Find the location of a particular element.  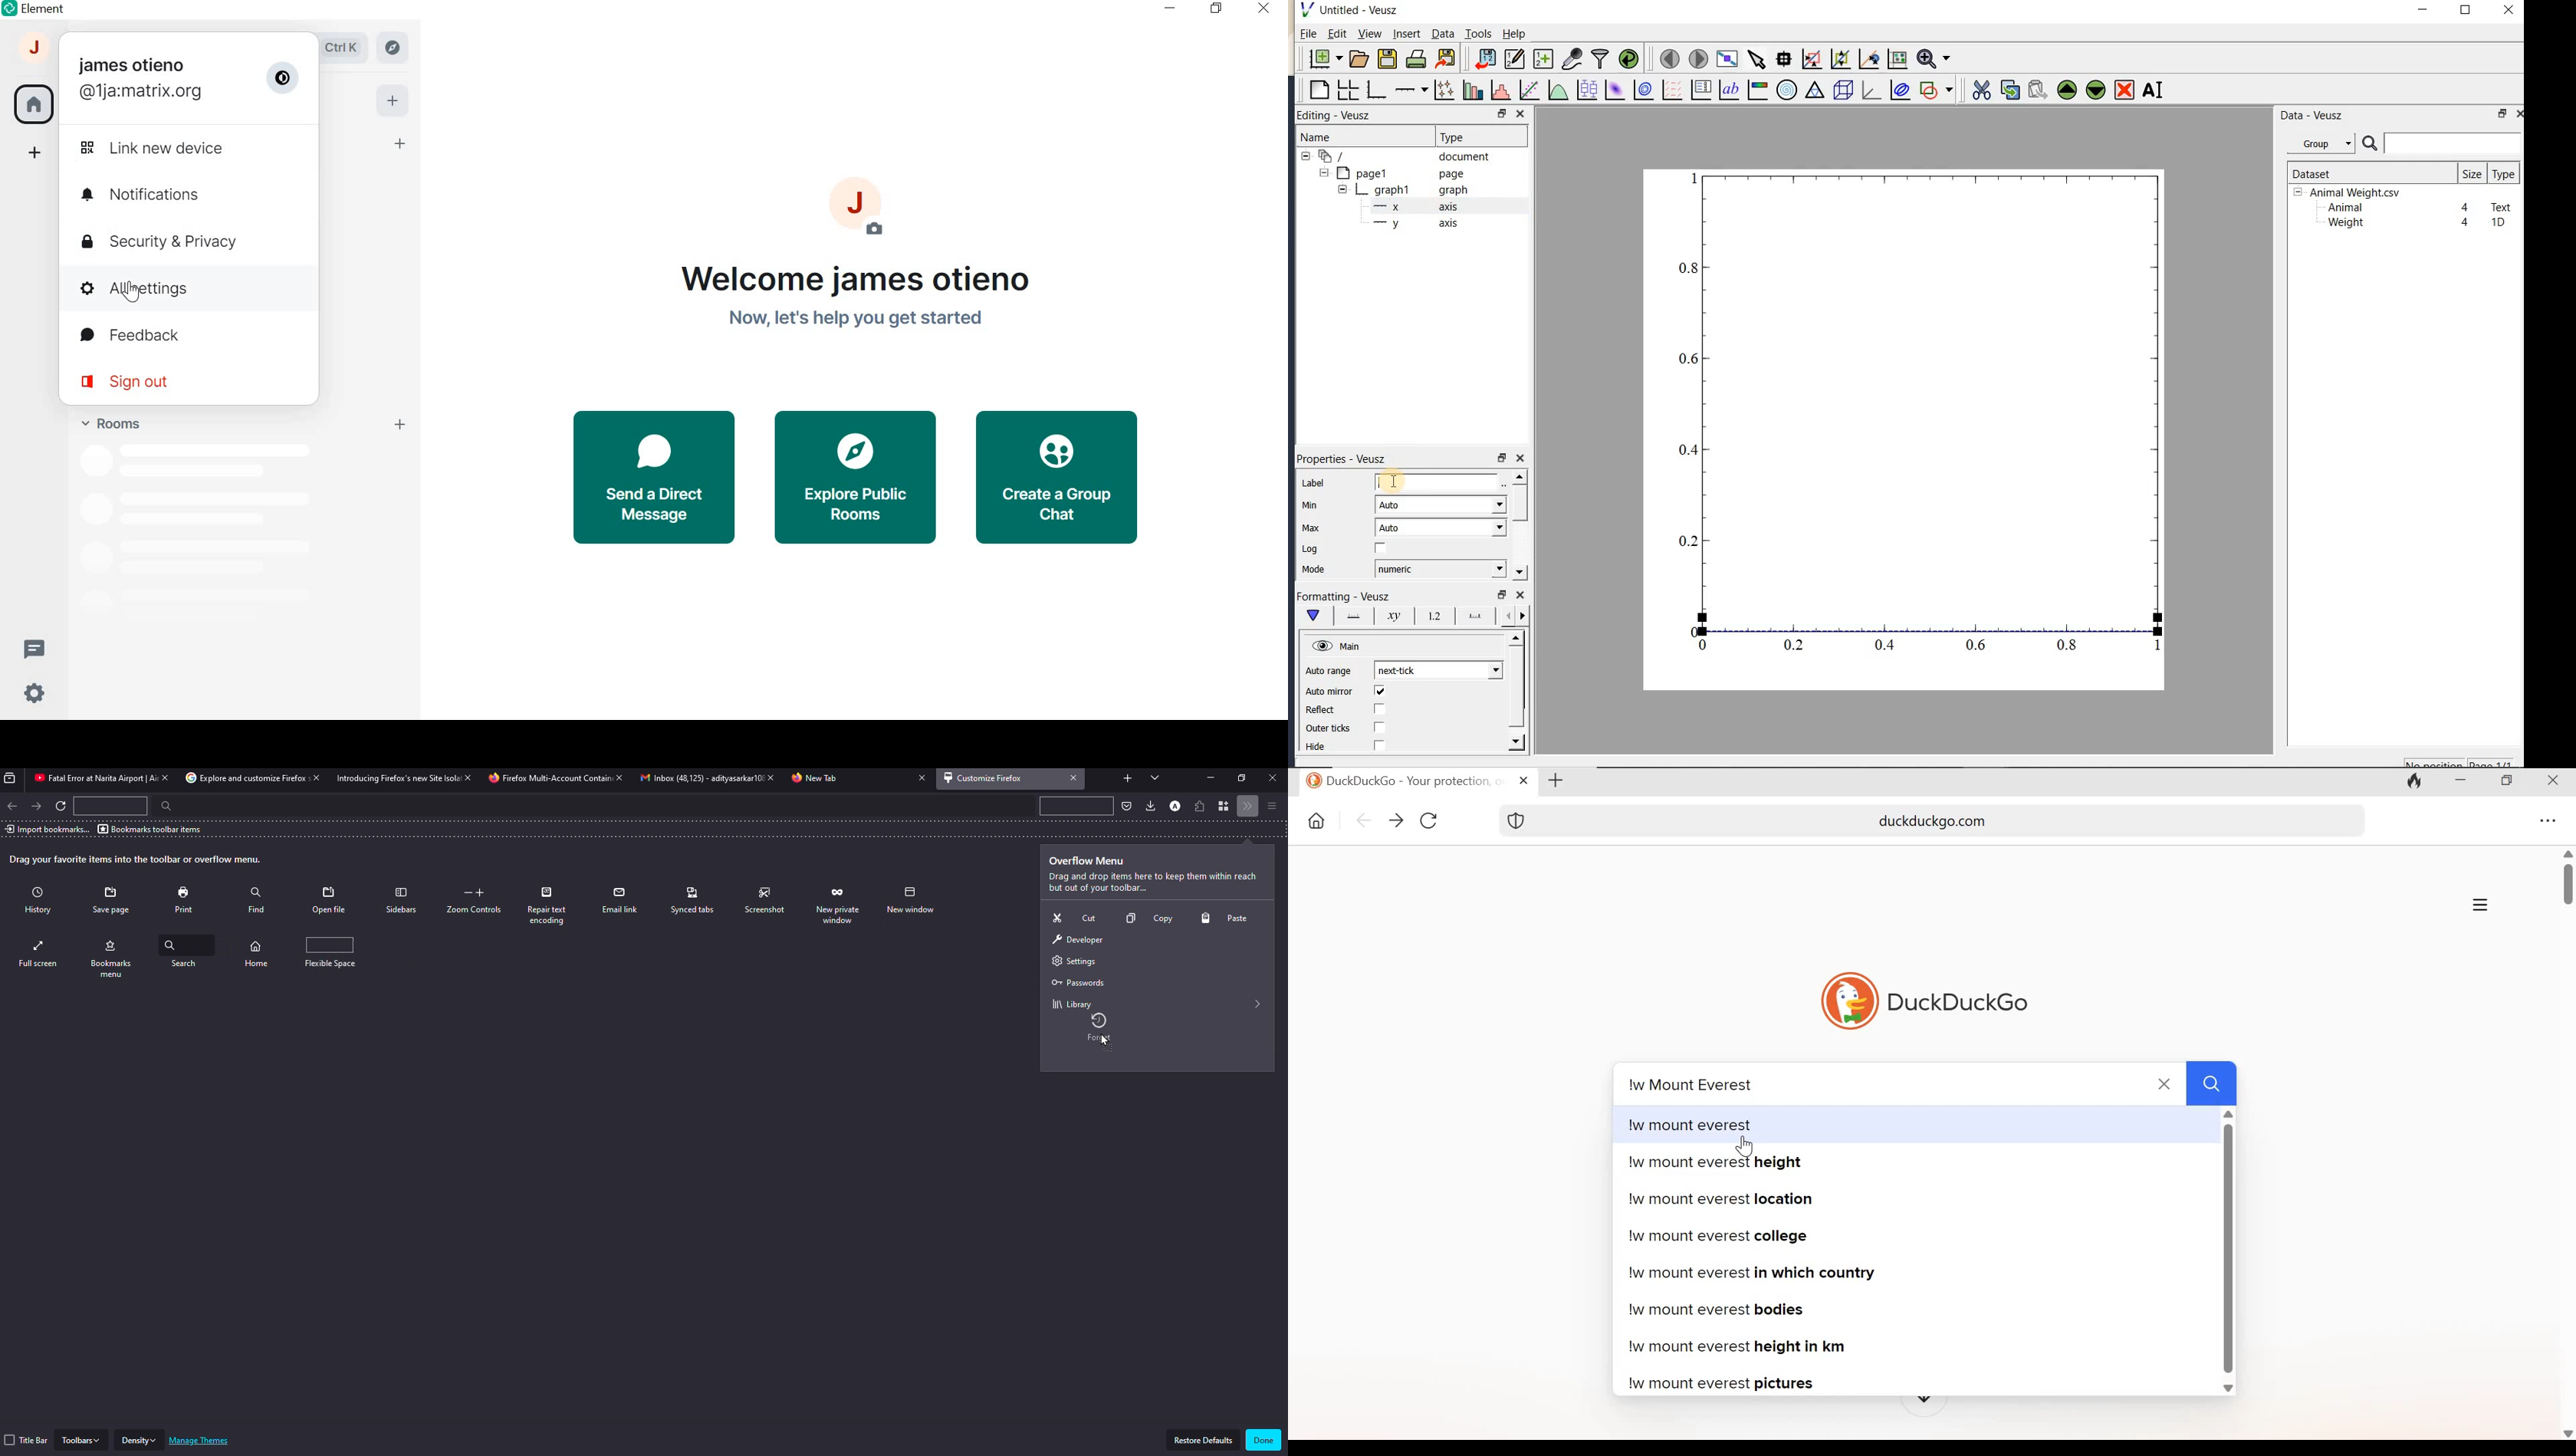

SEND A DIRECT MESSAGE is located at coordinates (653, 476).